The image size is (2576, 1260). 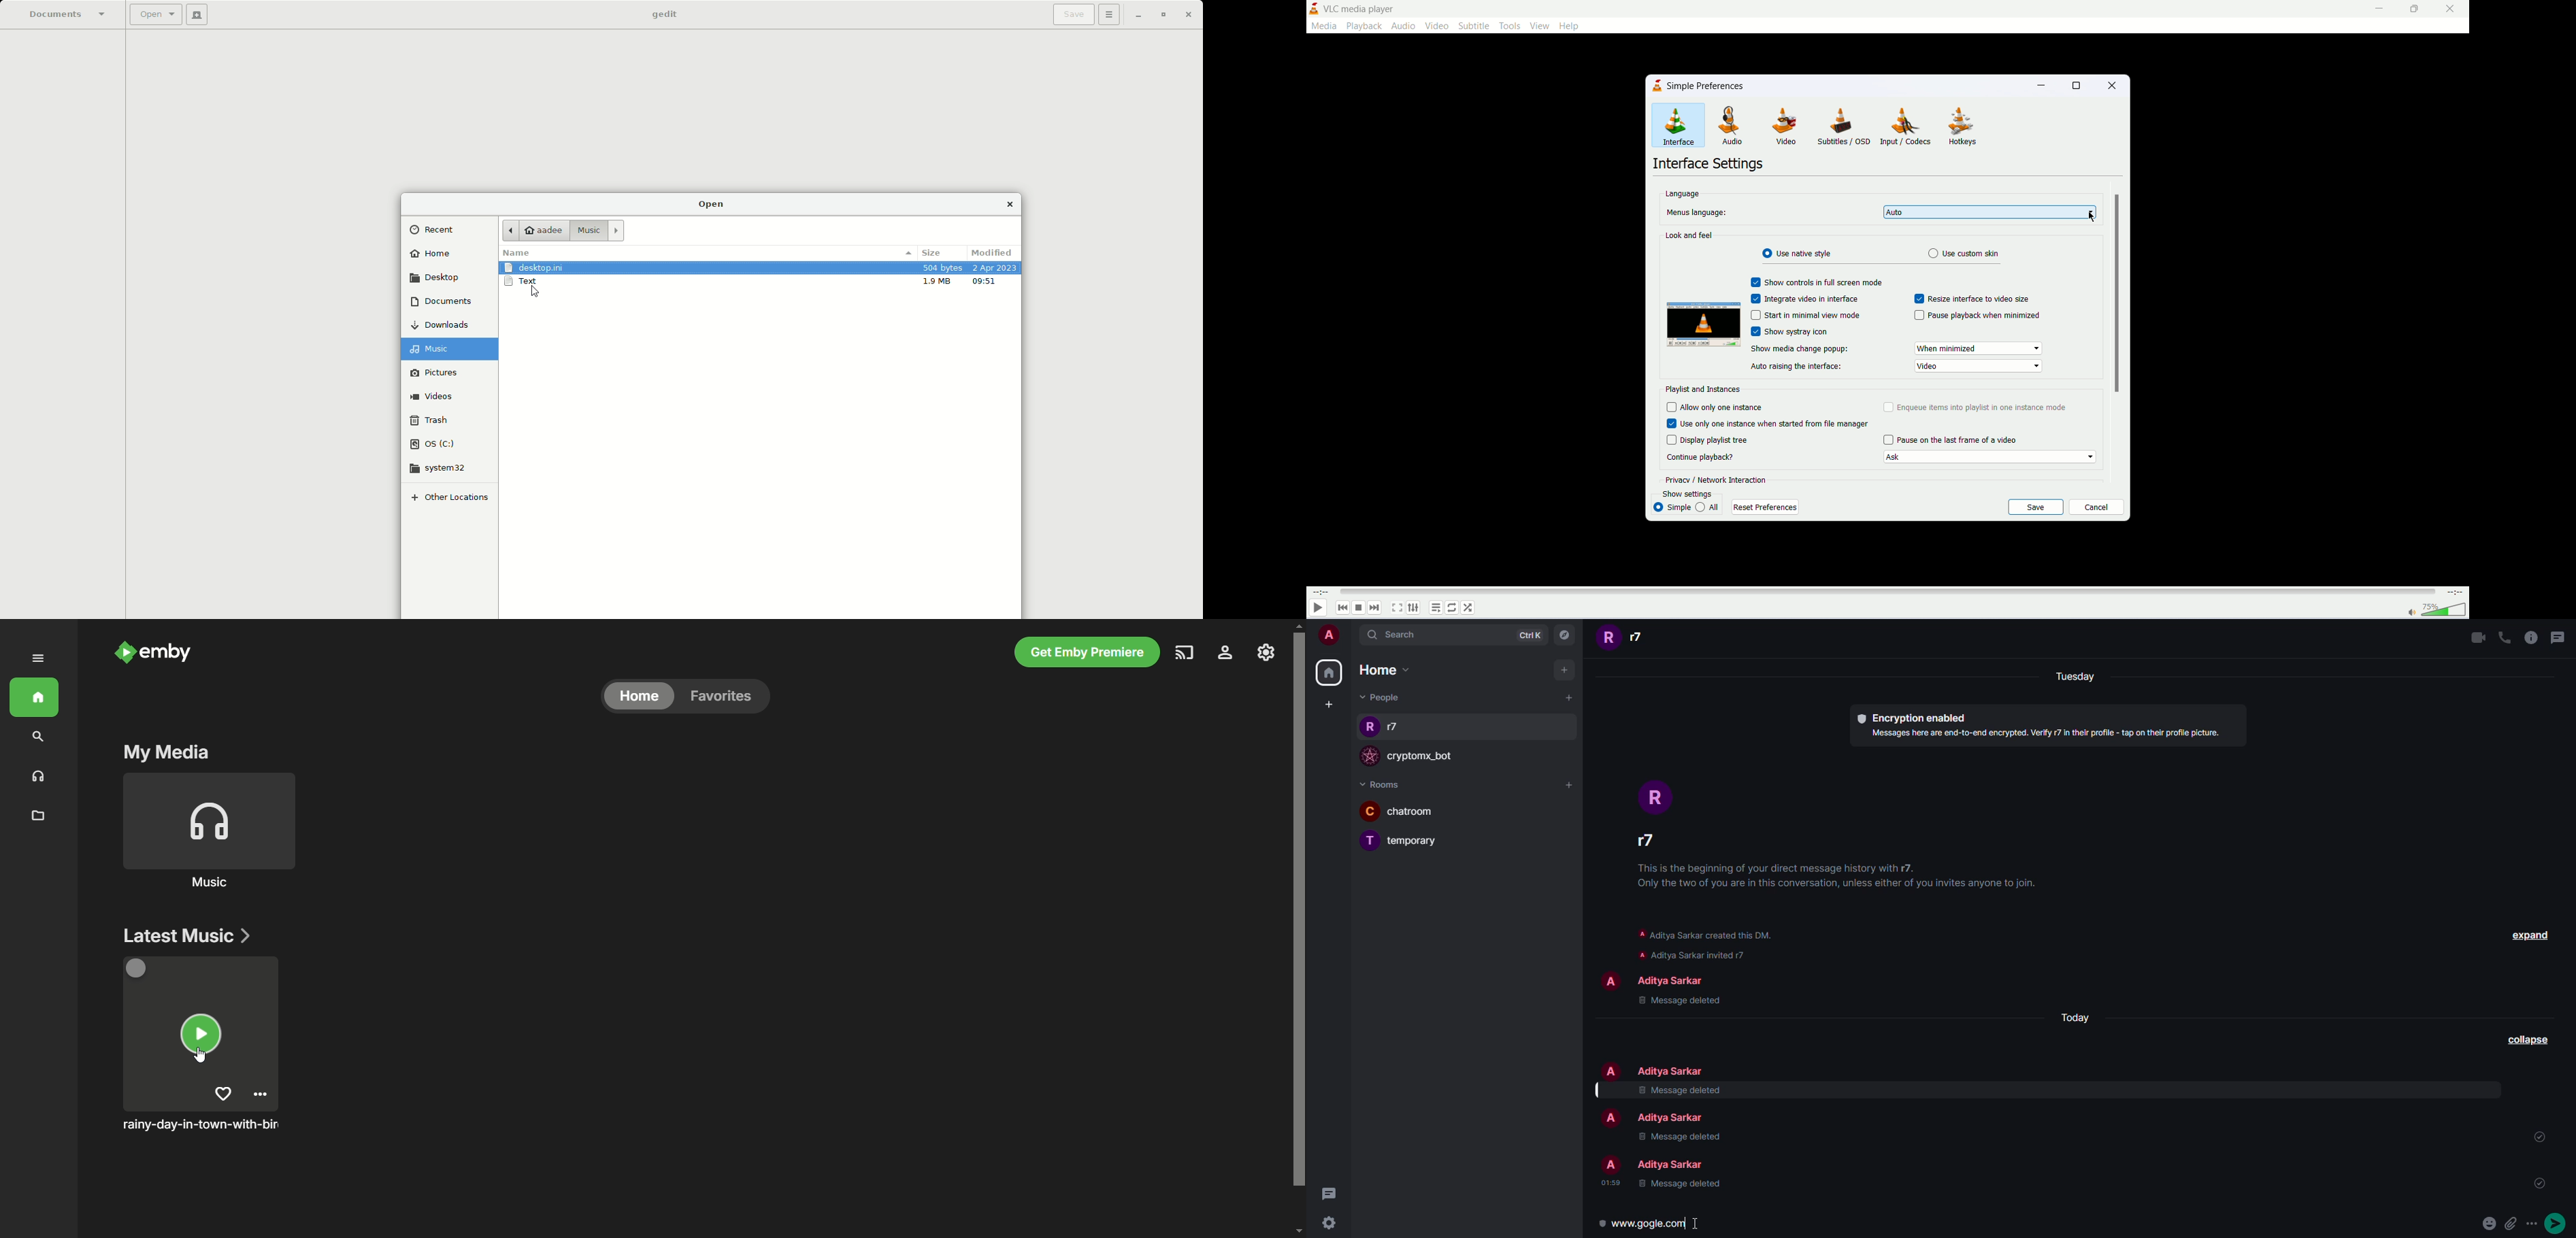 What do you see at coordinates (1708, 506) in the screenshot?
I see `all` at bounding box center [1708, 506].